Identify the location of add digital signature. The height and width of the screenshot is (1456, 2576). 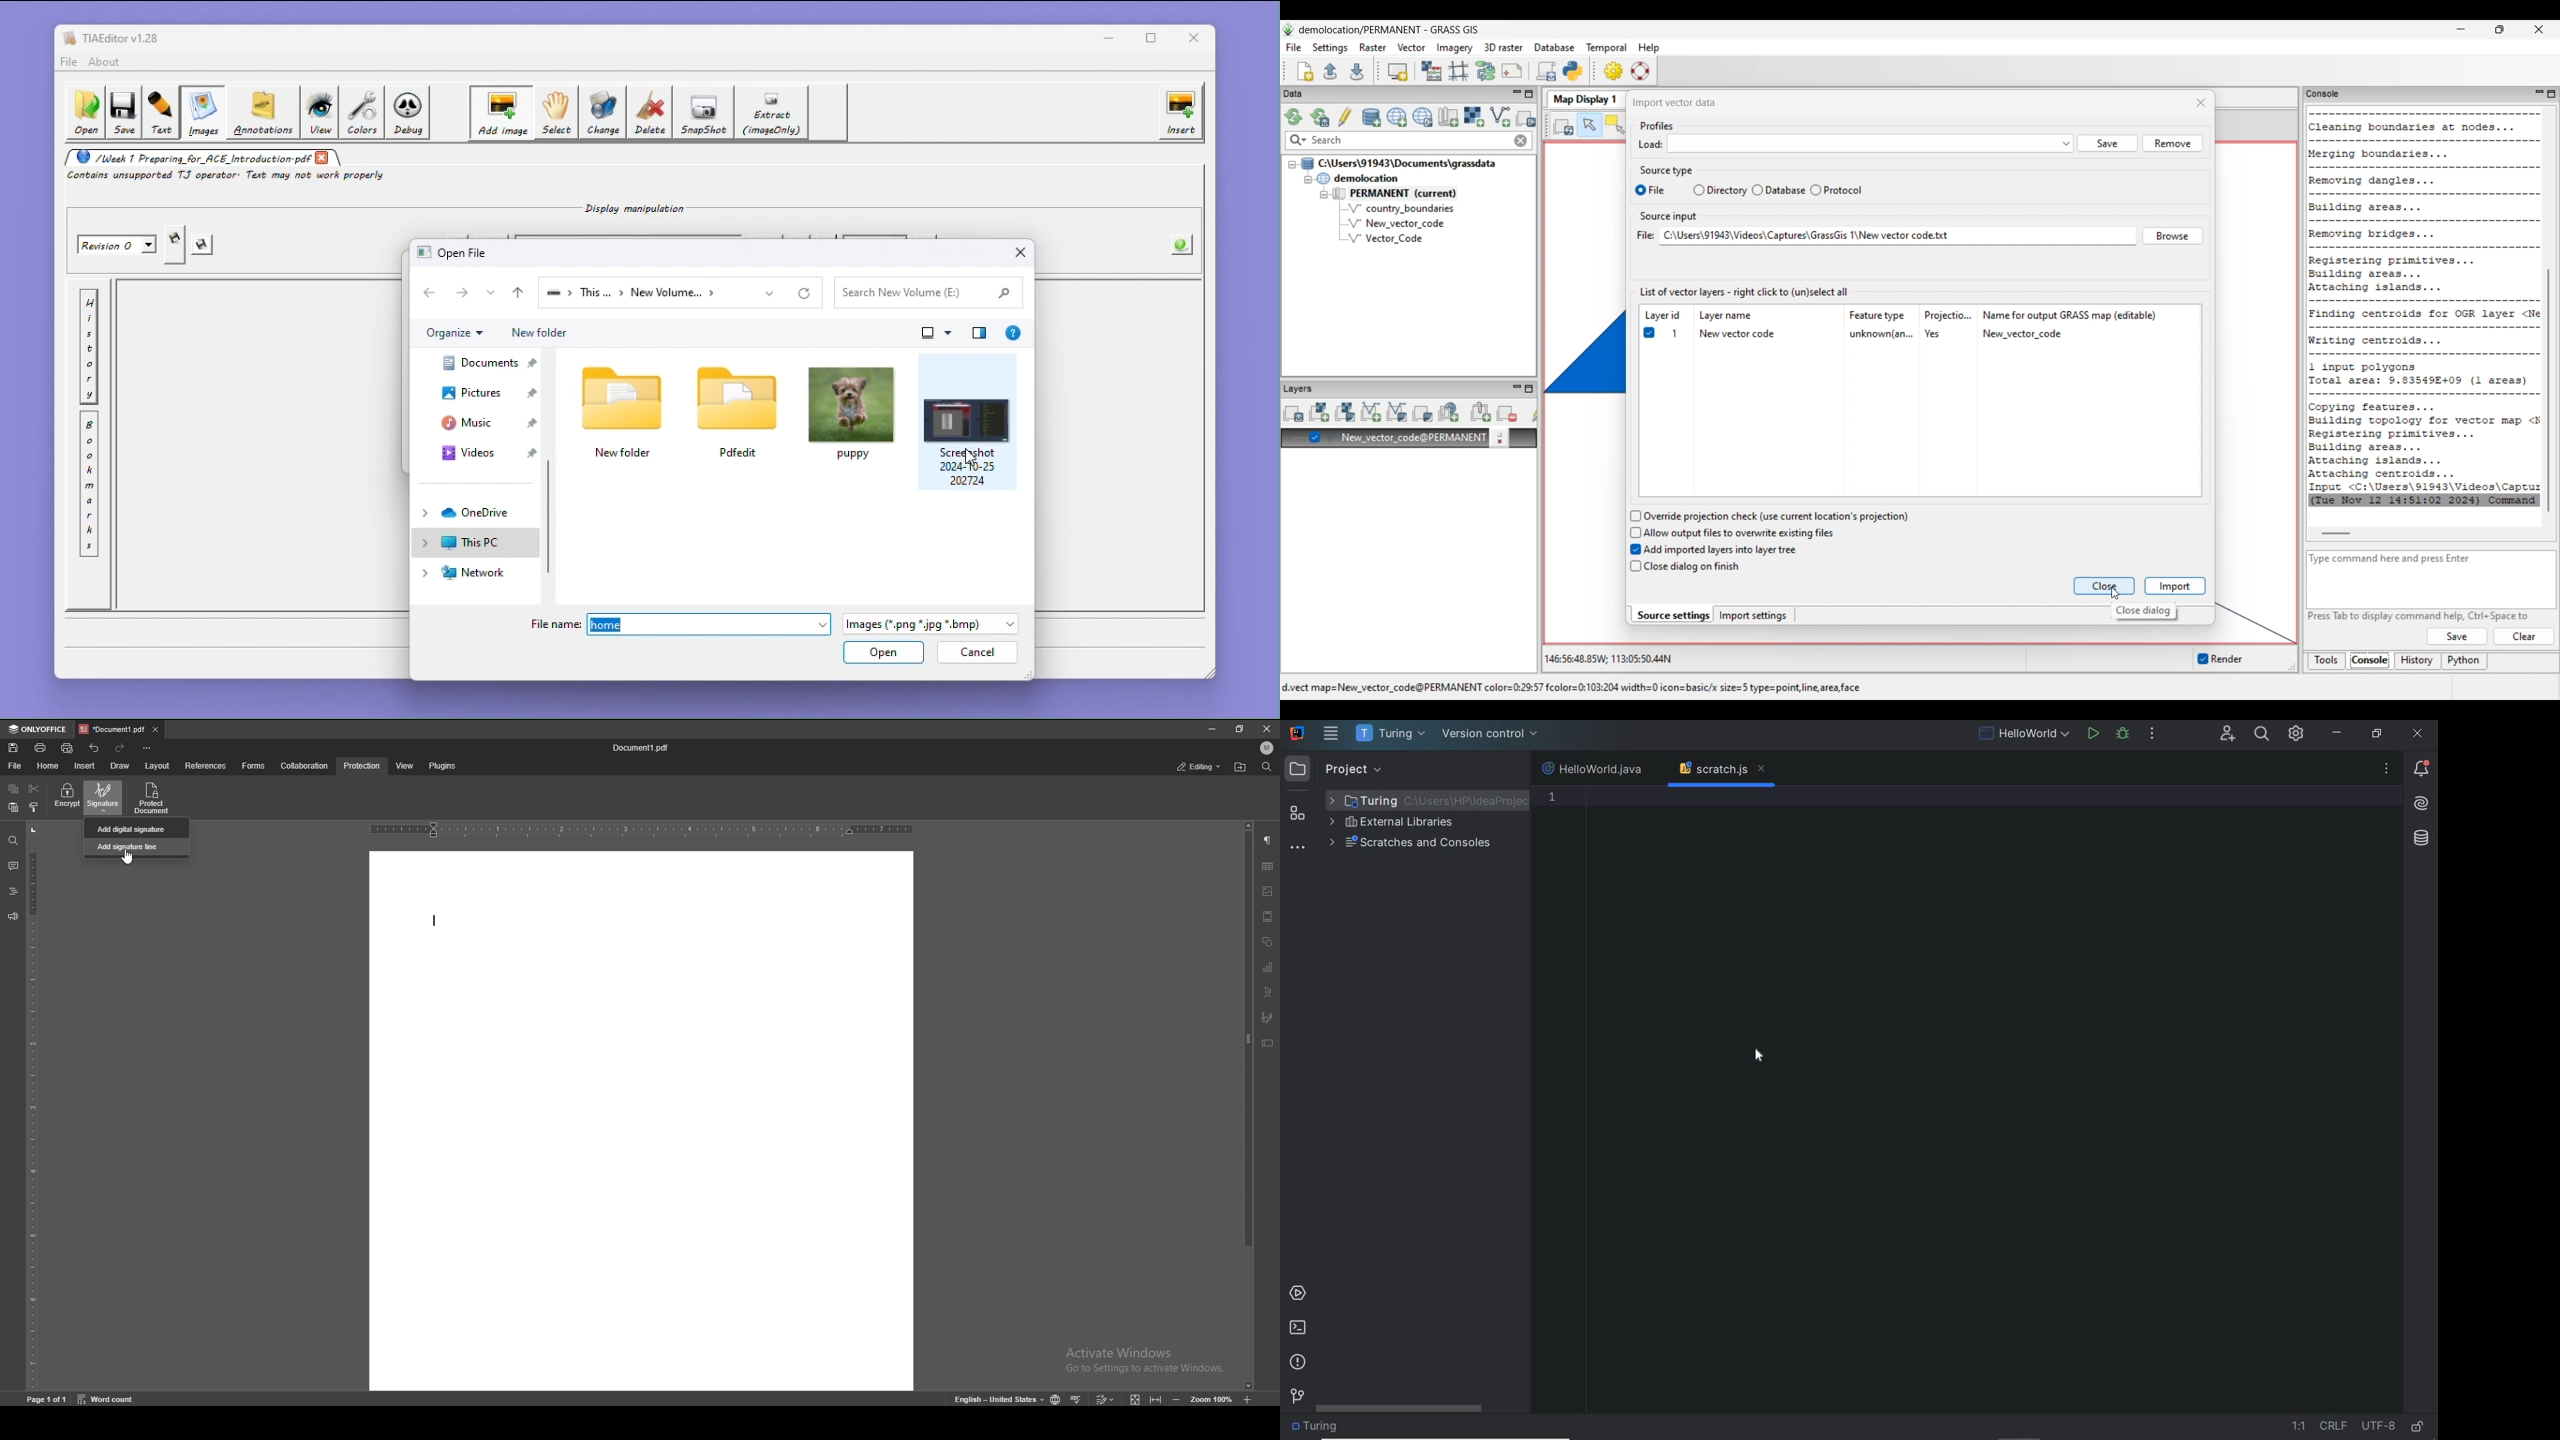
(137, 828).